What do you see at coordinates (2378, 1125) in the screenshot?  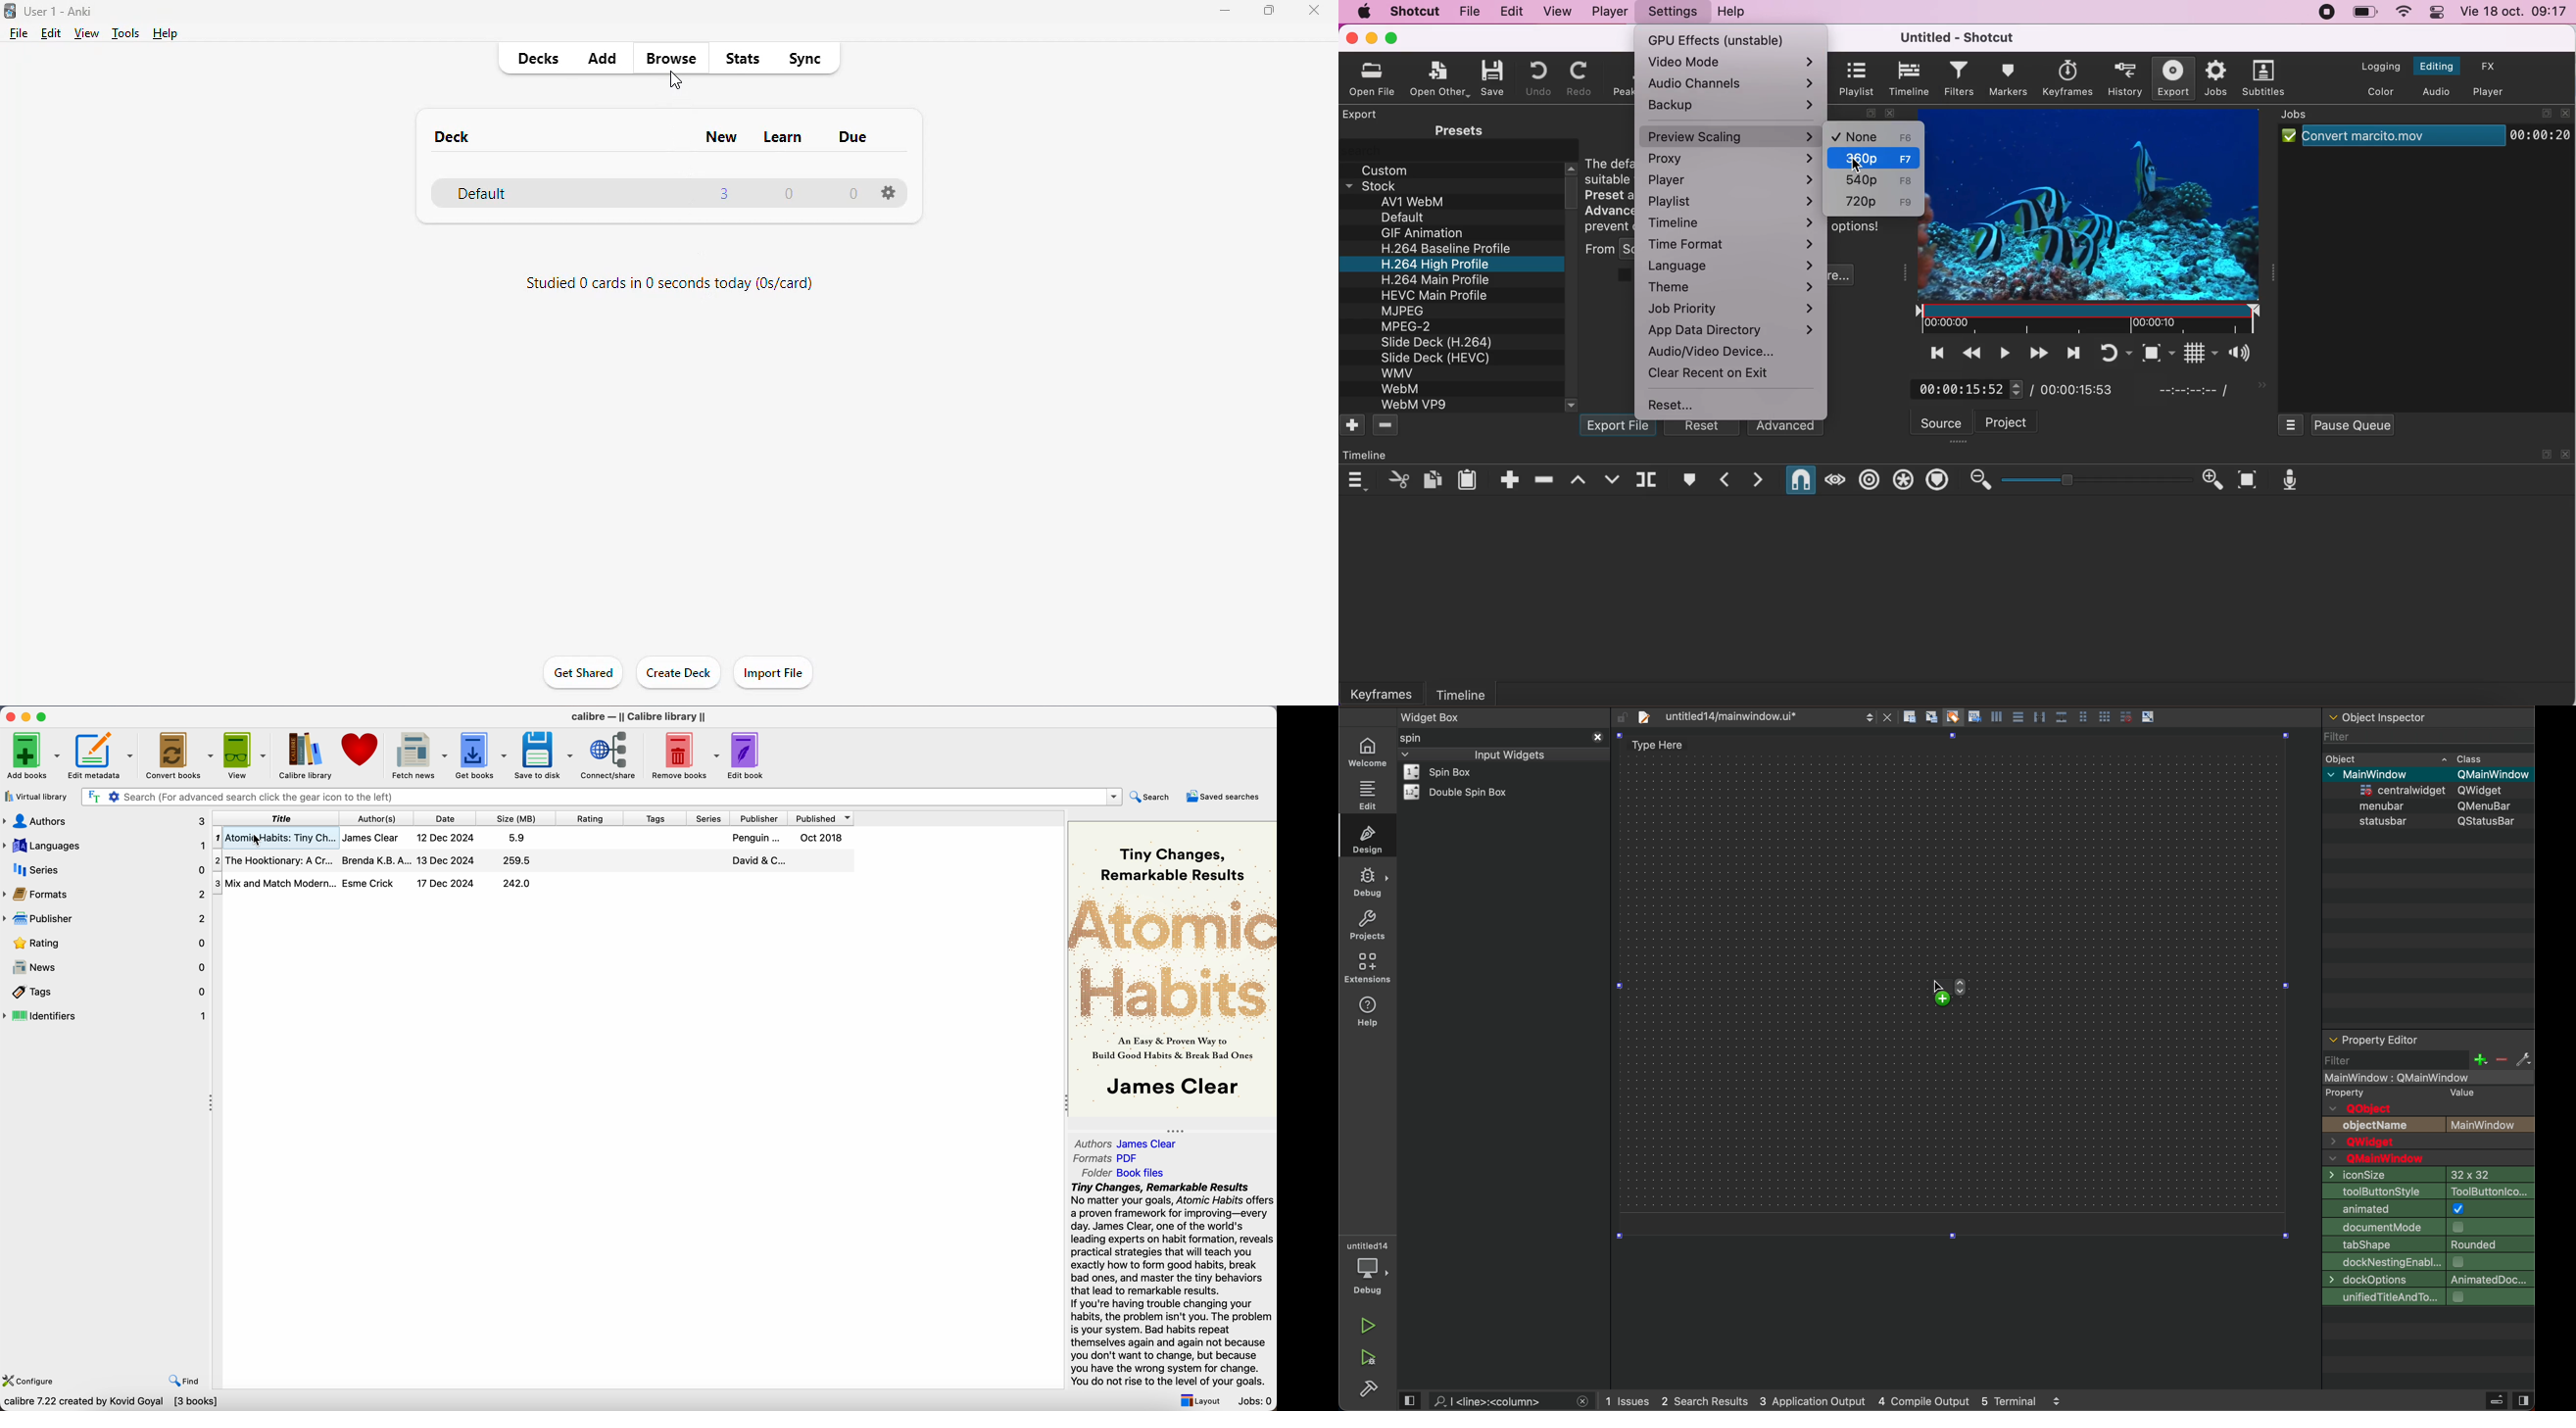 I see `text` at bounding box center [2378, 1125].